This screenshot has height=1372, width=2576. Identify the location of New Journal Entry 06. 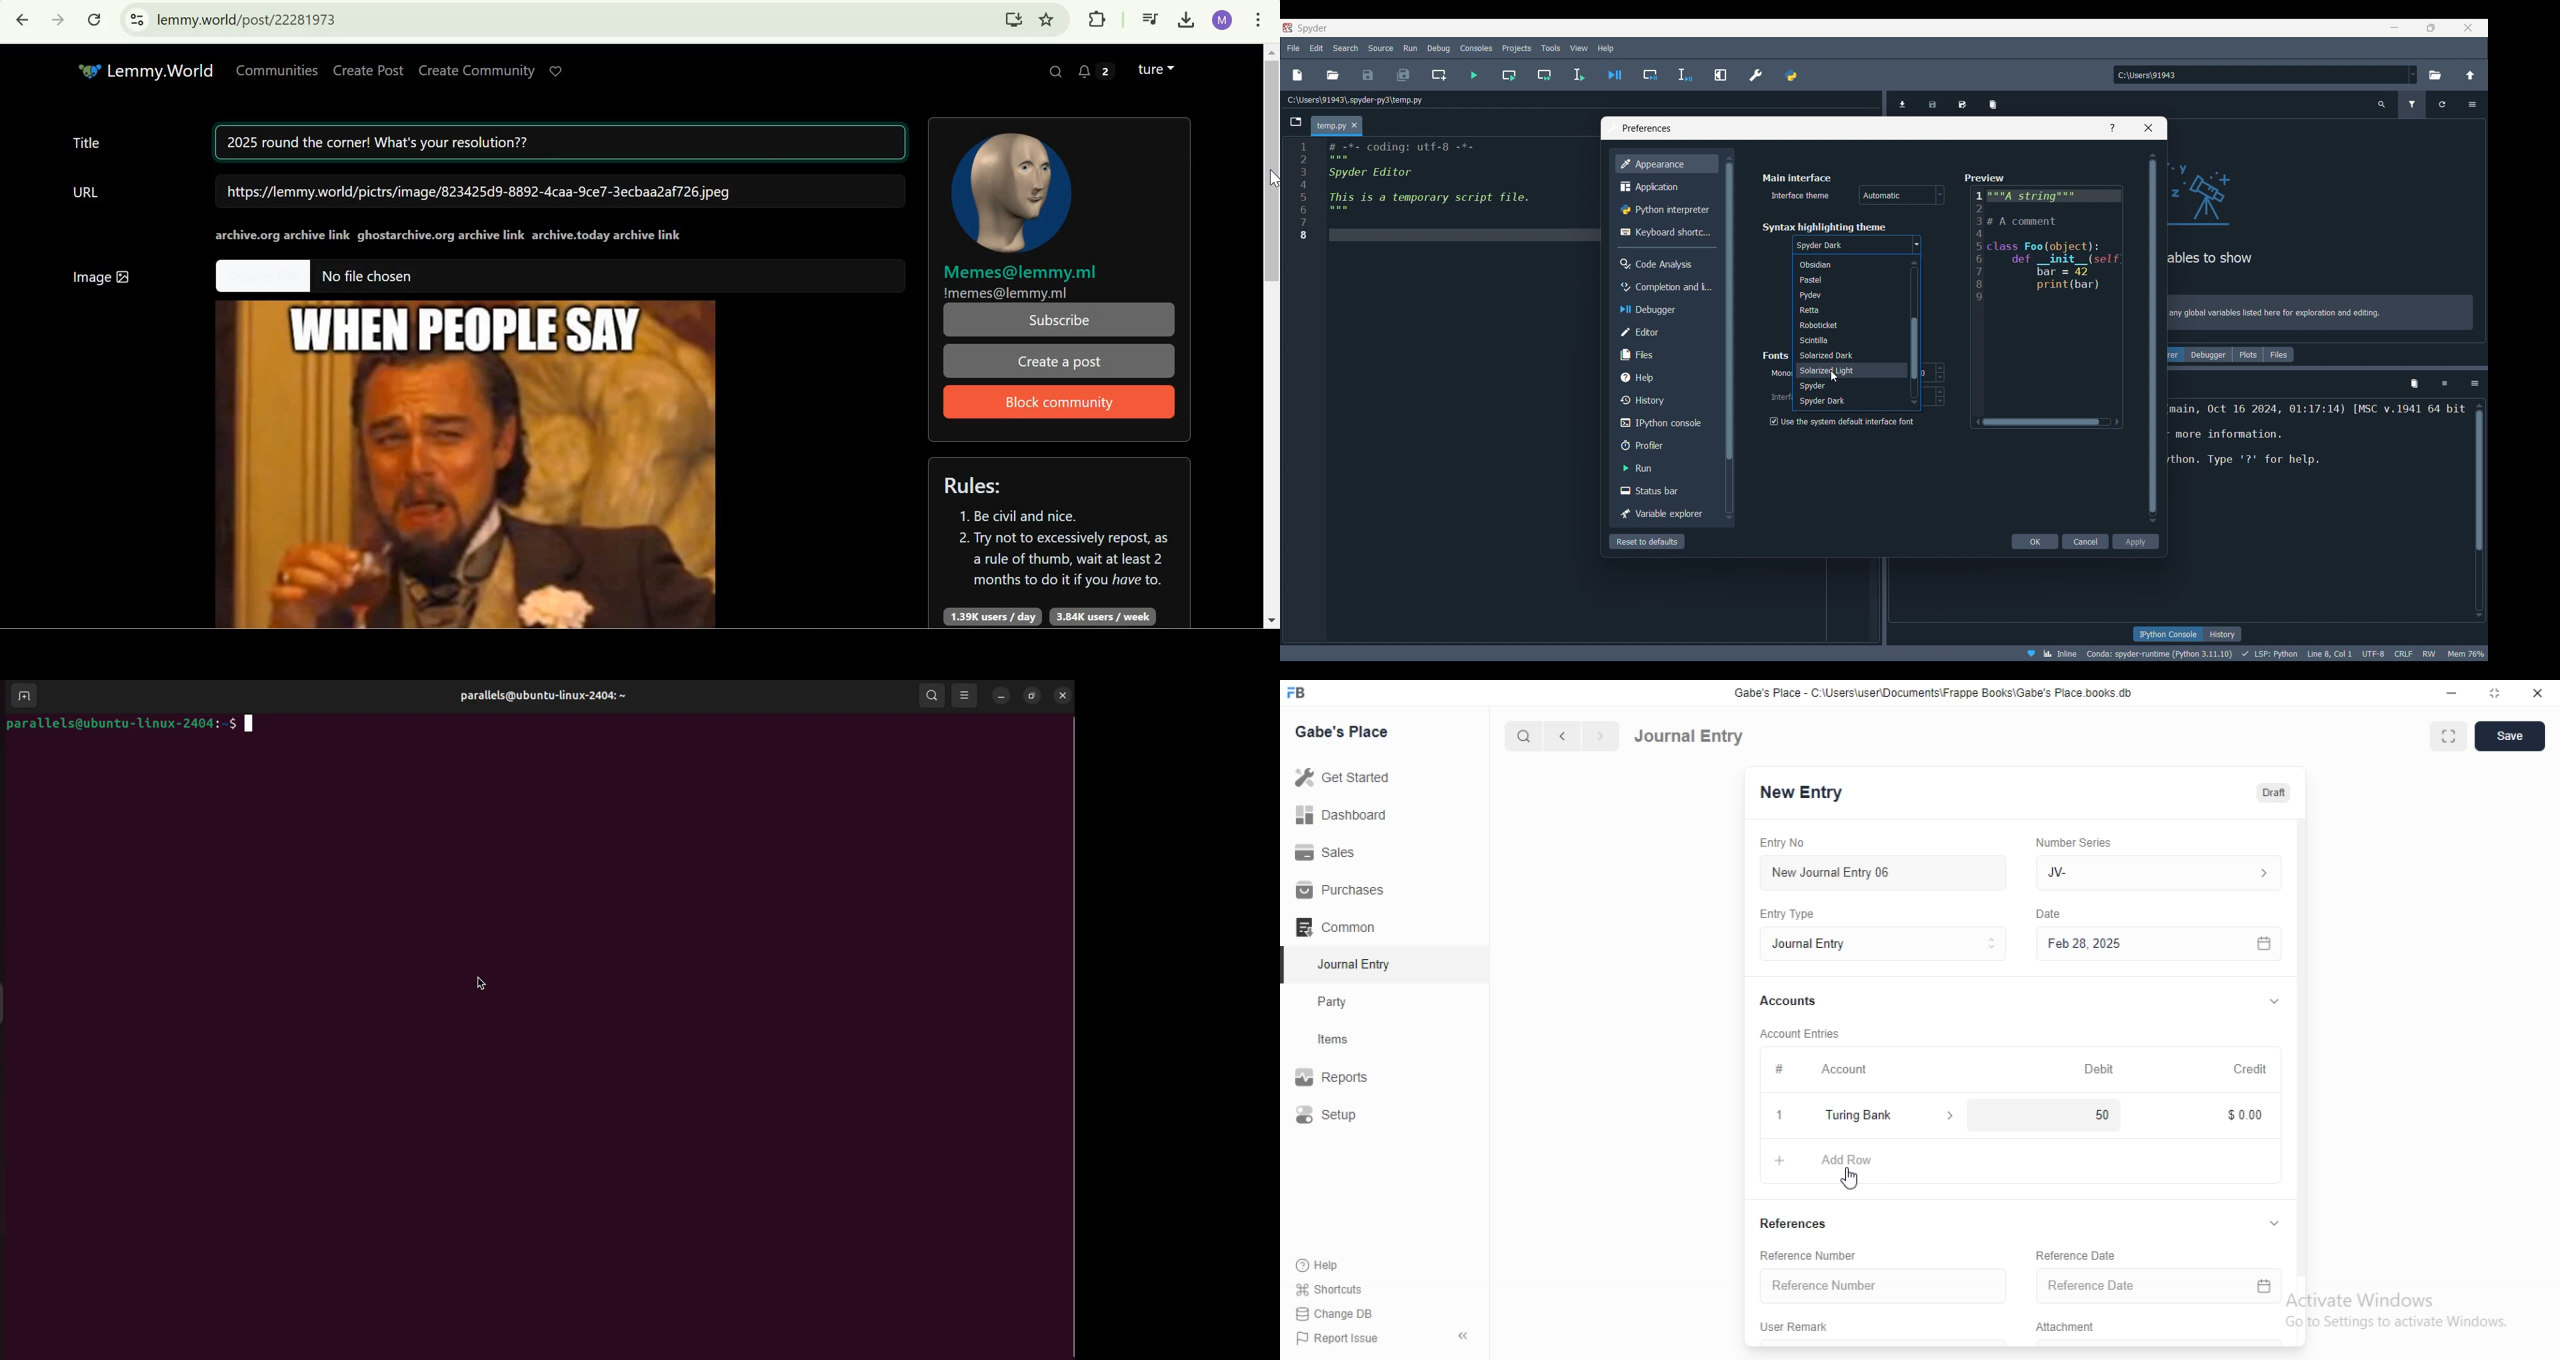
(1877, 871).